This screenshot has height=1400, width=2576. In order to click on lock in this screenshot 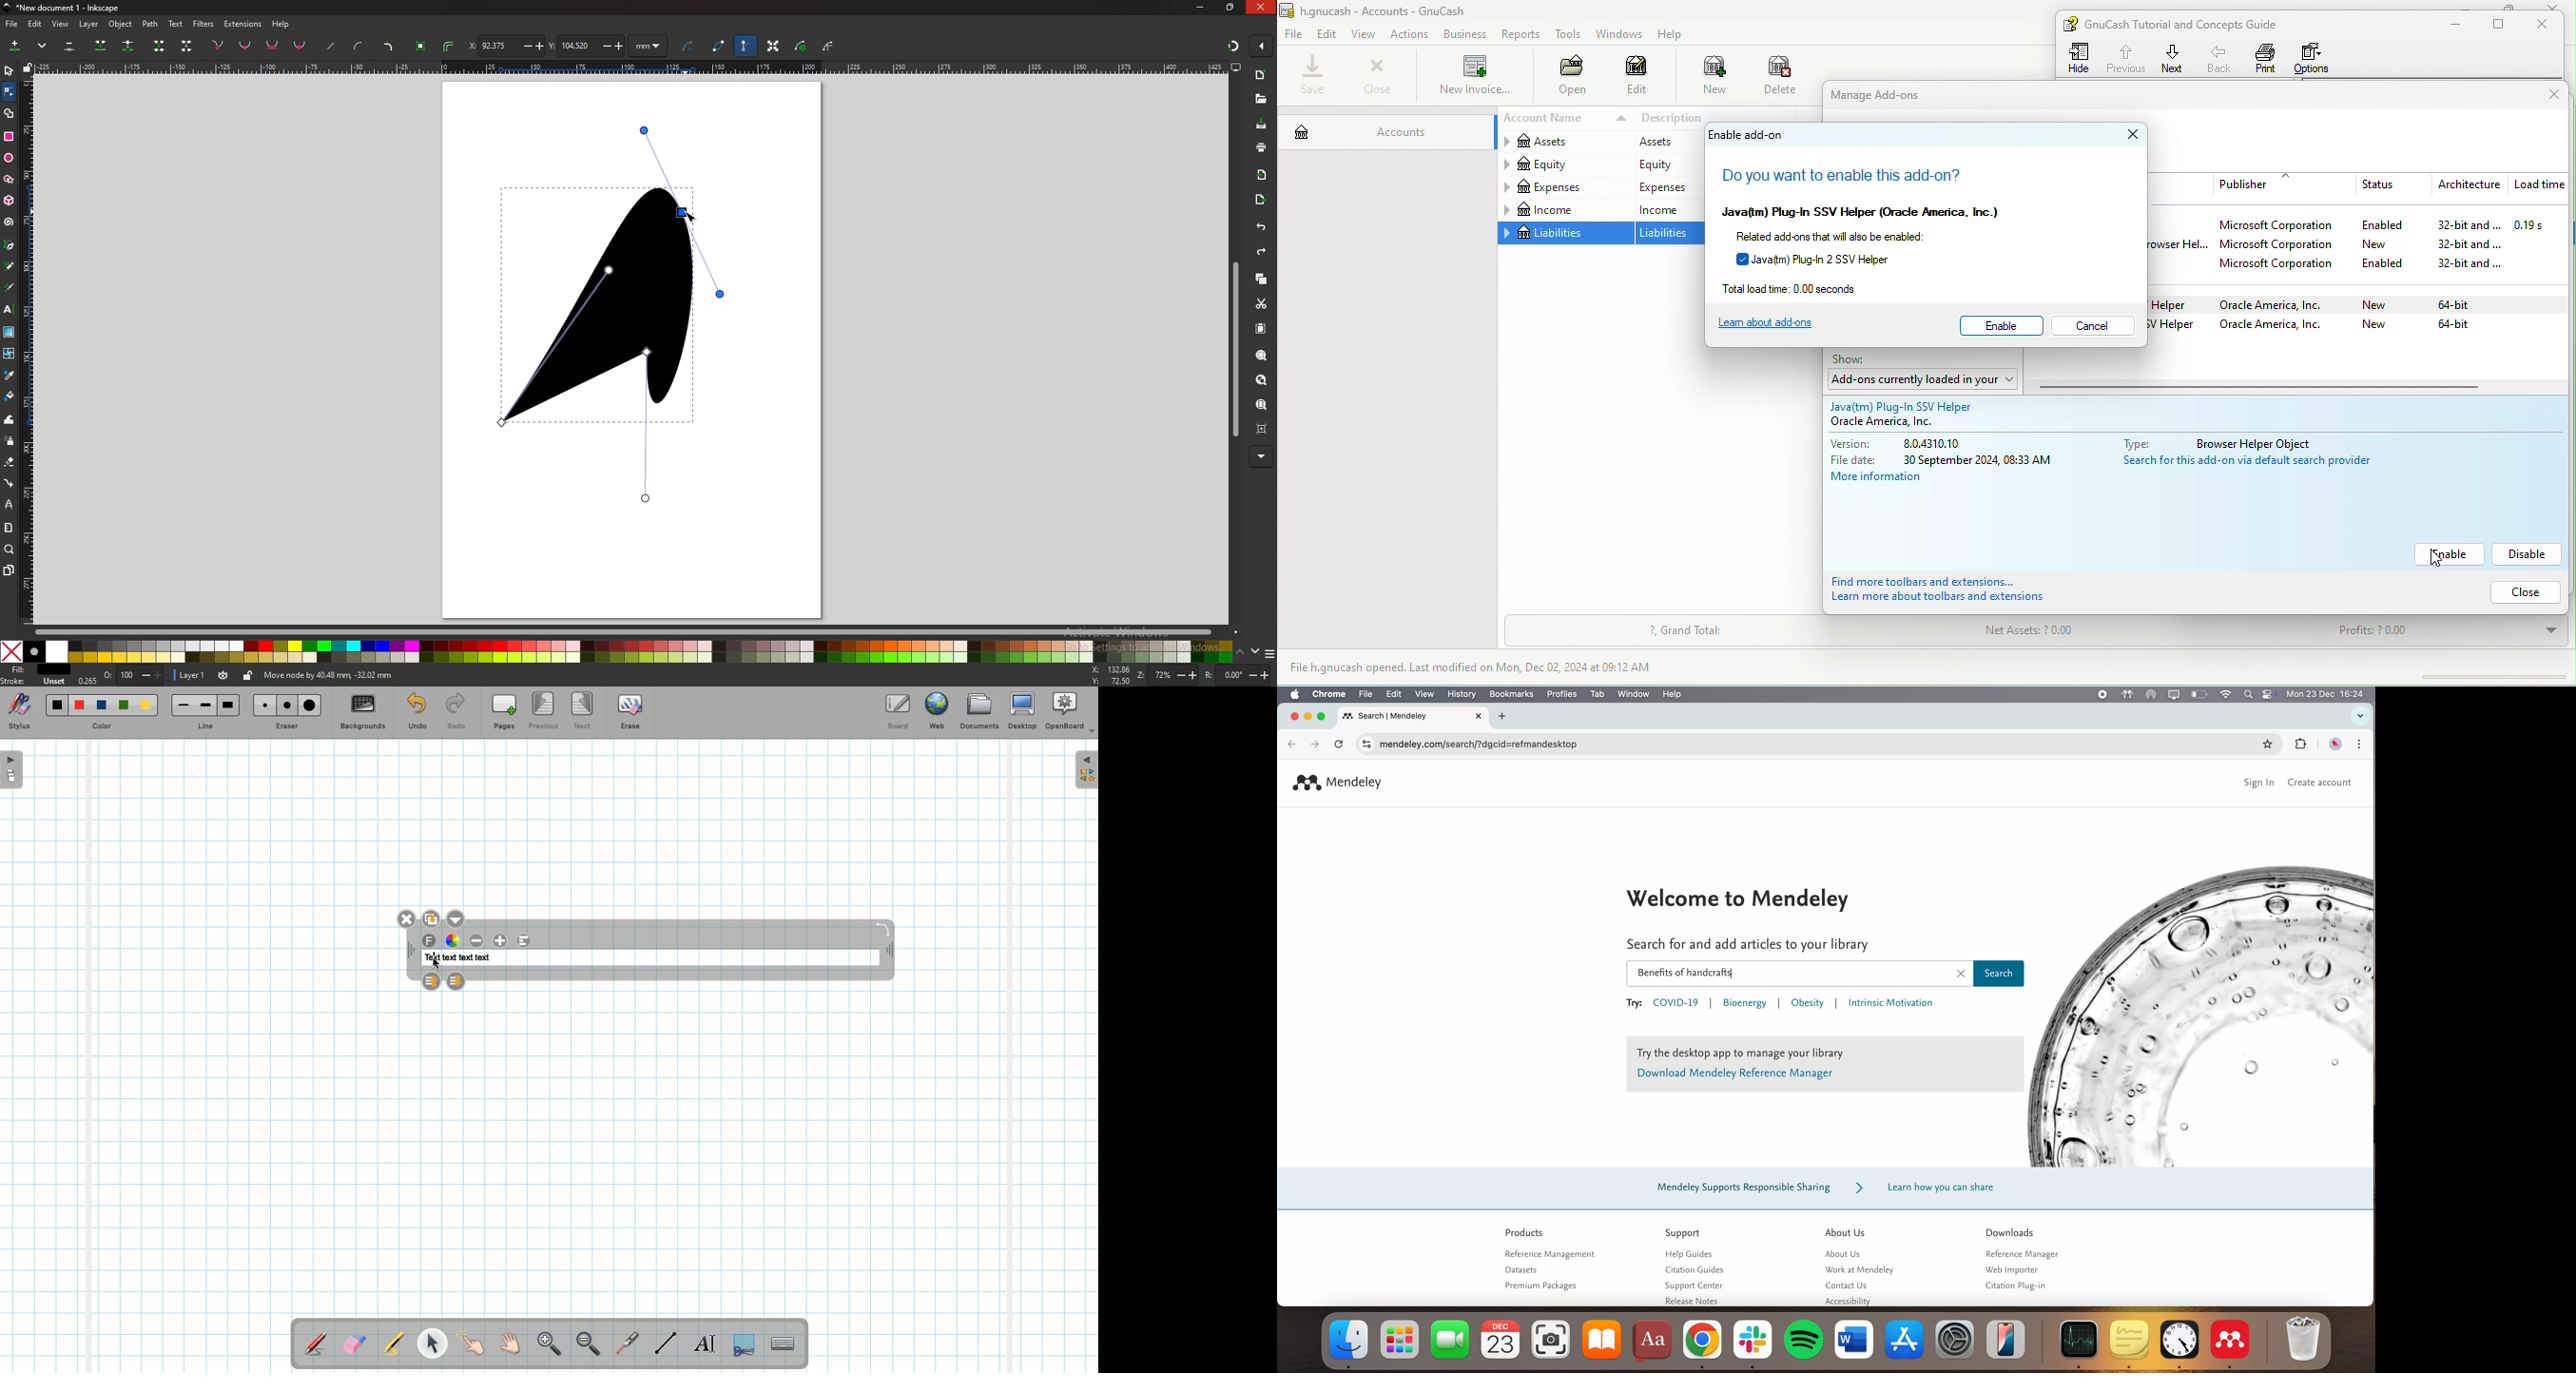, I will do `click(249, 676)`.